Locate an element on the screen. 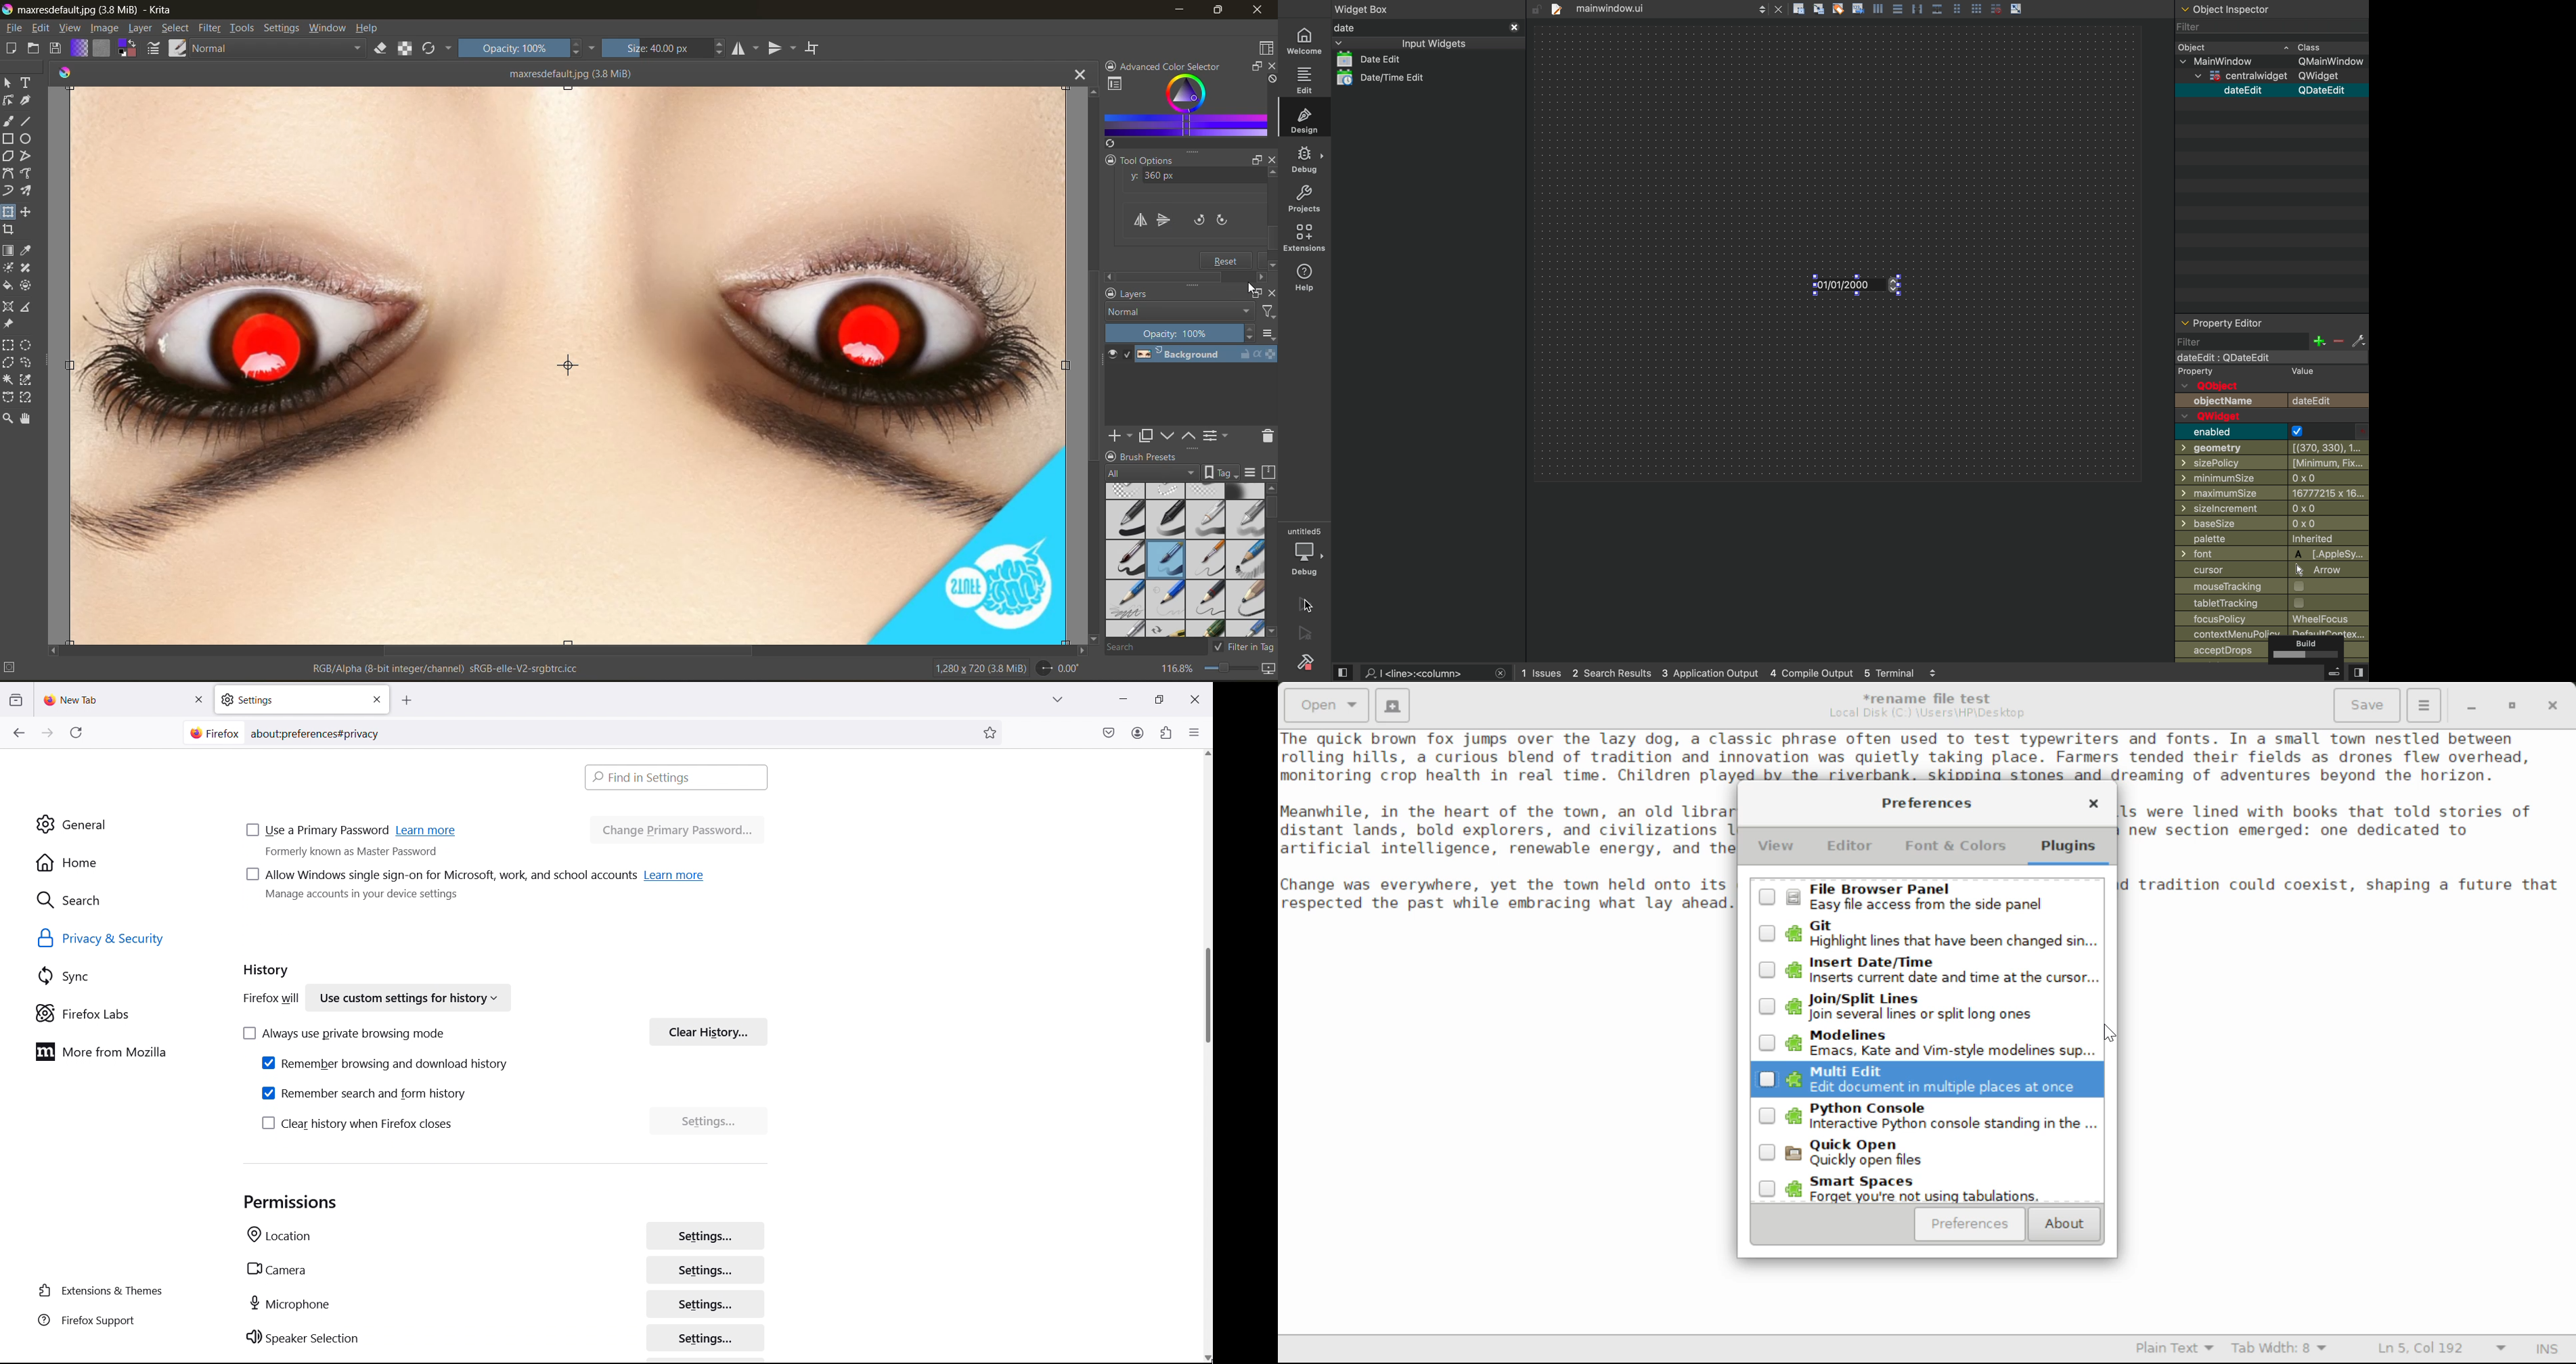  rotate is located at coordinates (1059, 669).